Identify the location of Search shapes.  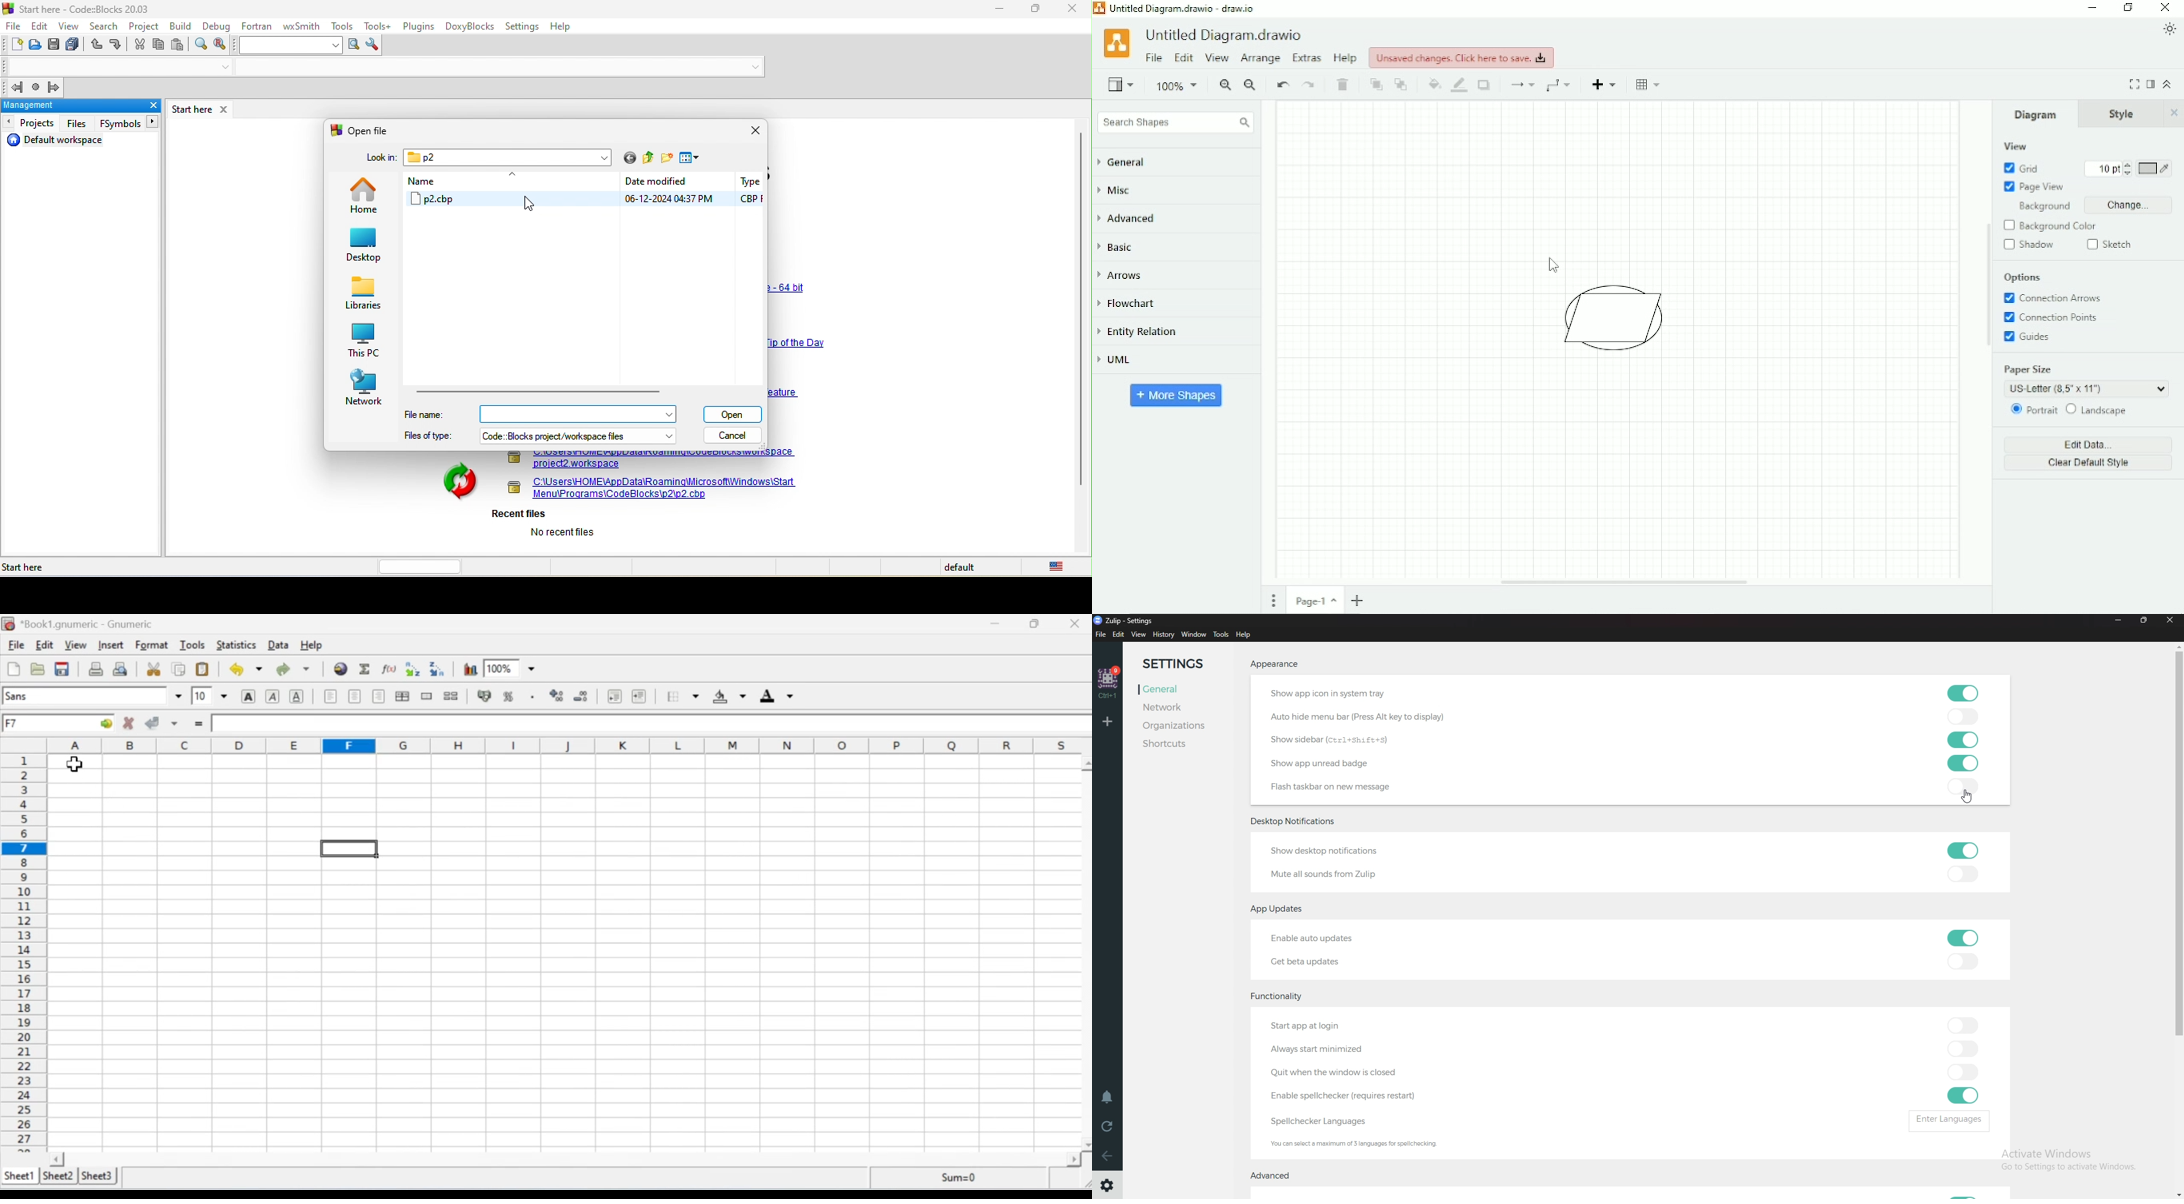
(1175, 123).